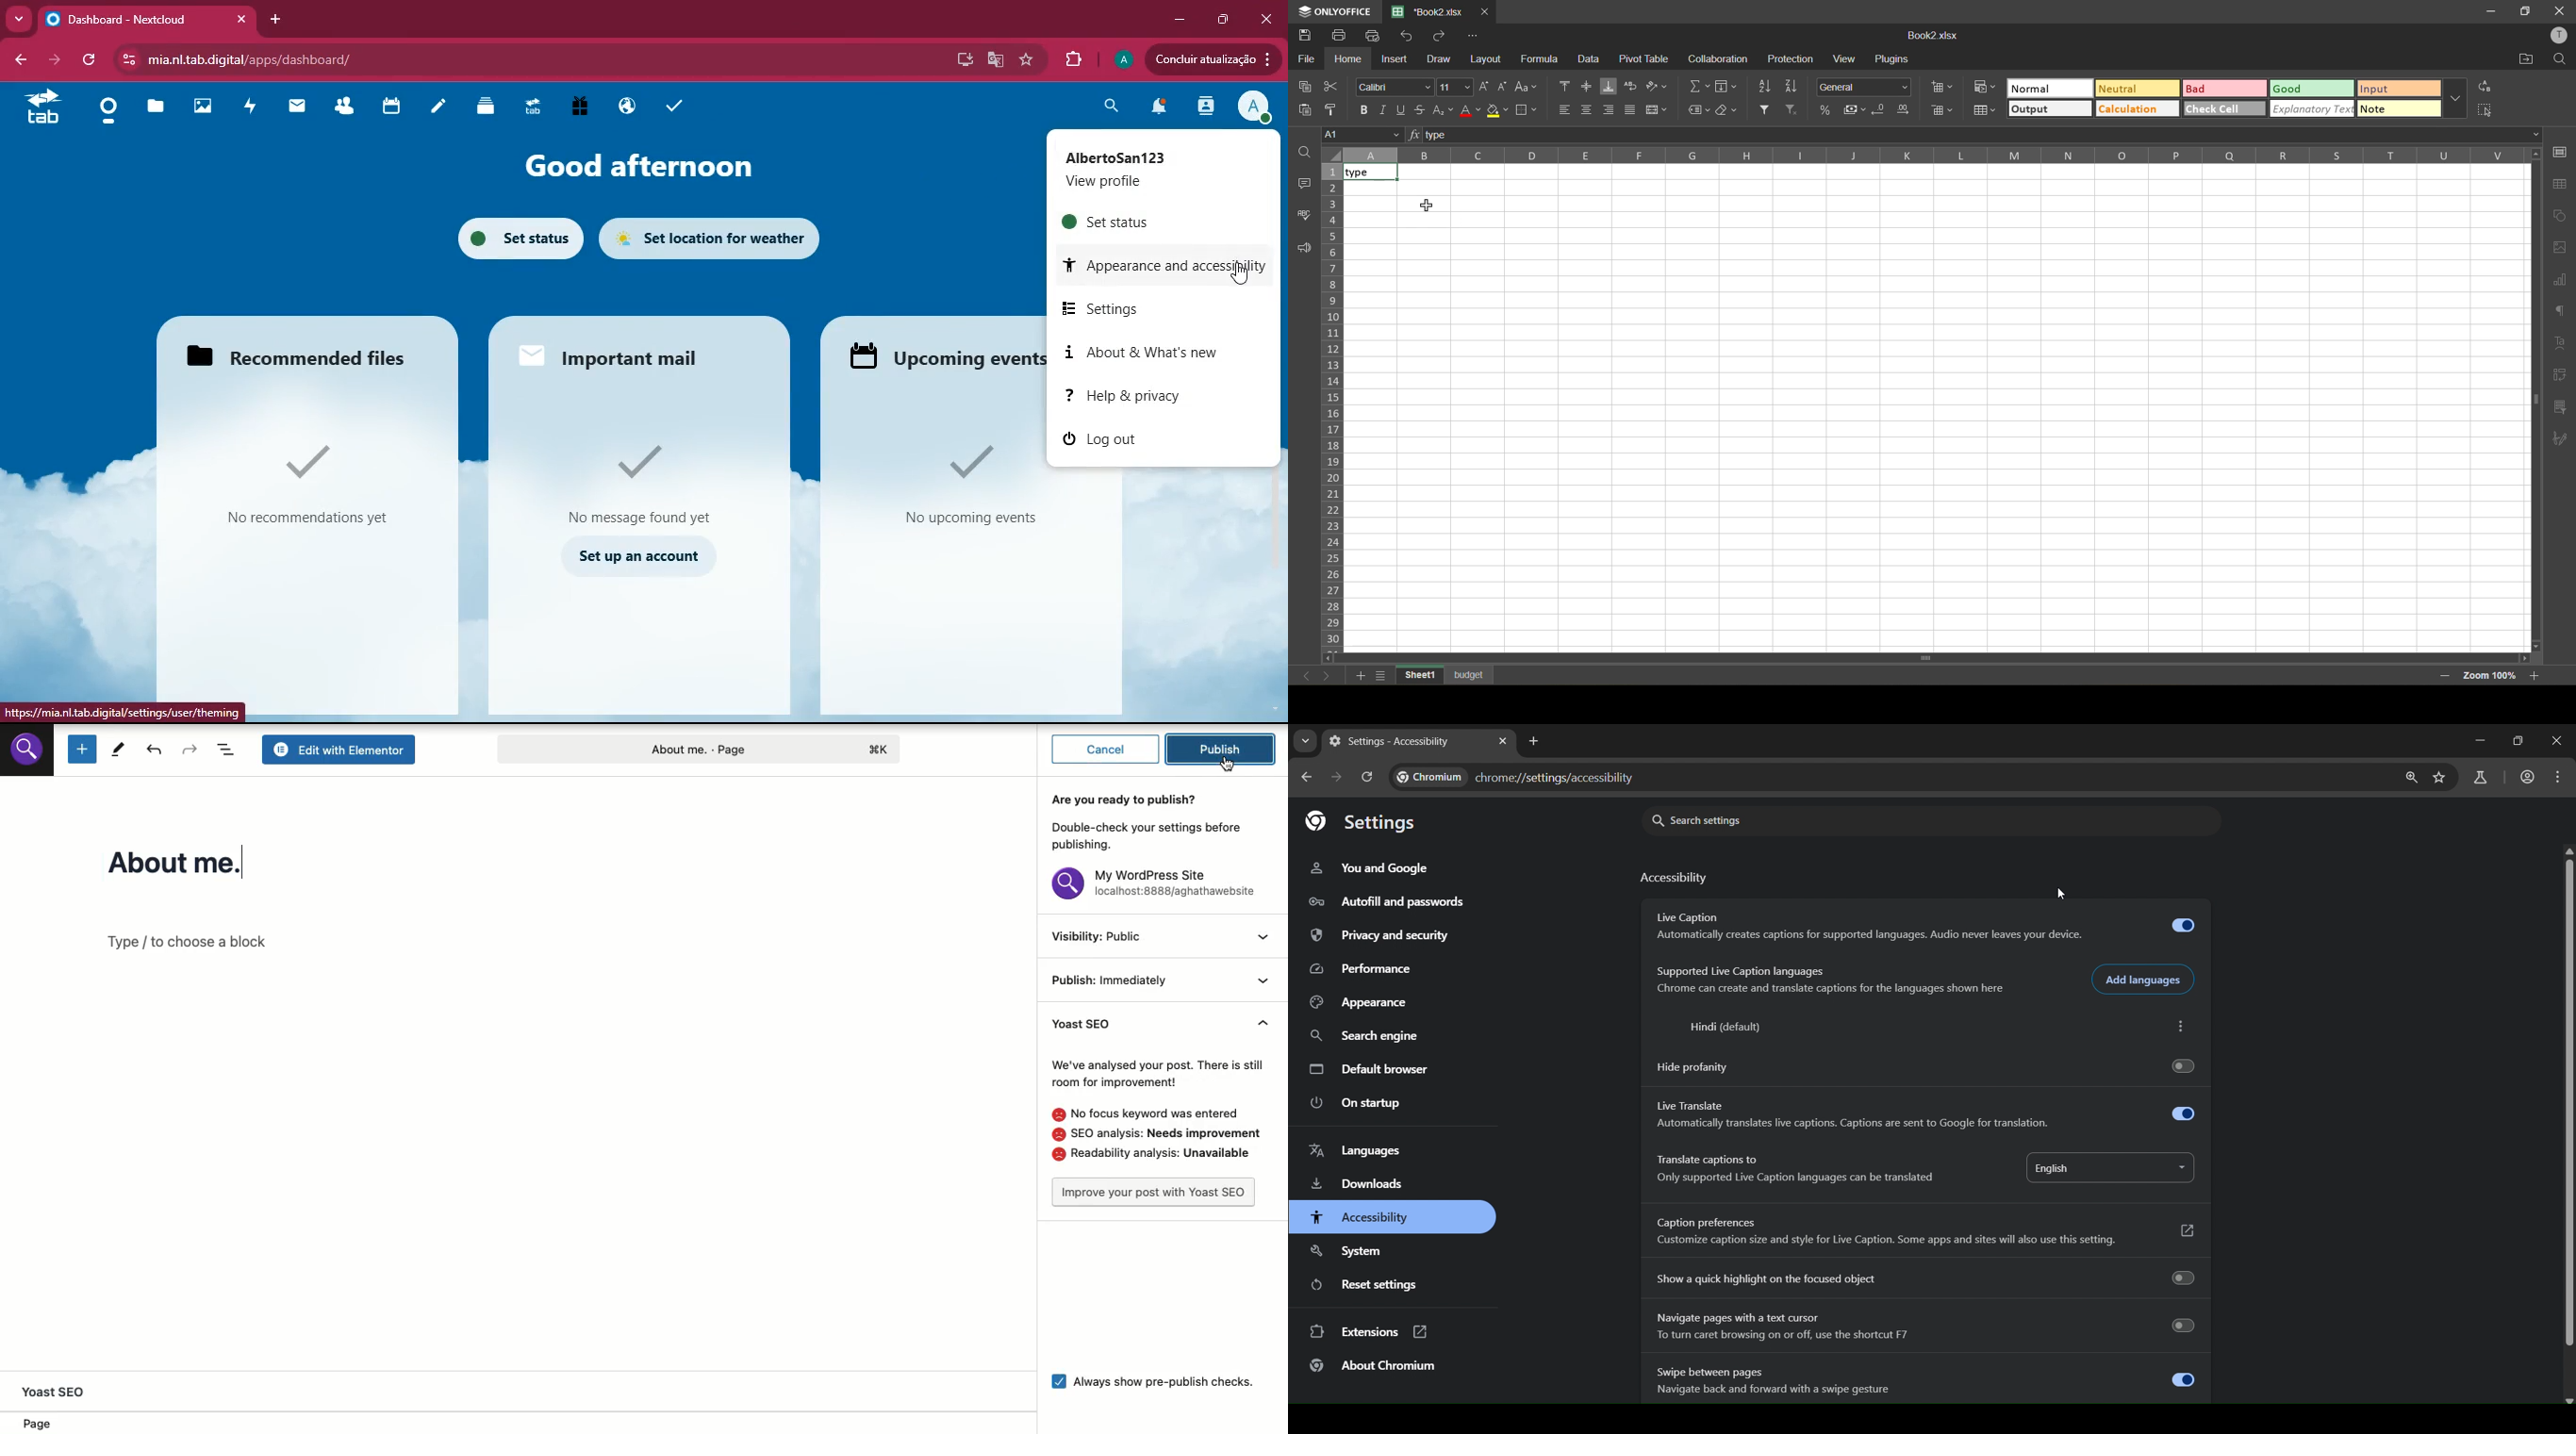 The image size is (2576, 1456). I want to click on zoom in, so click(2536, 675).